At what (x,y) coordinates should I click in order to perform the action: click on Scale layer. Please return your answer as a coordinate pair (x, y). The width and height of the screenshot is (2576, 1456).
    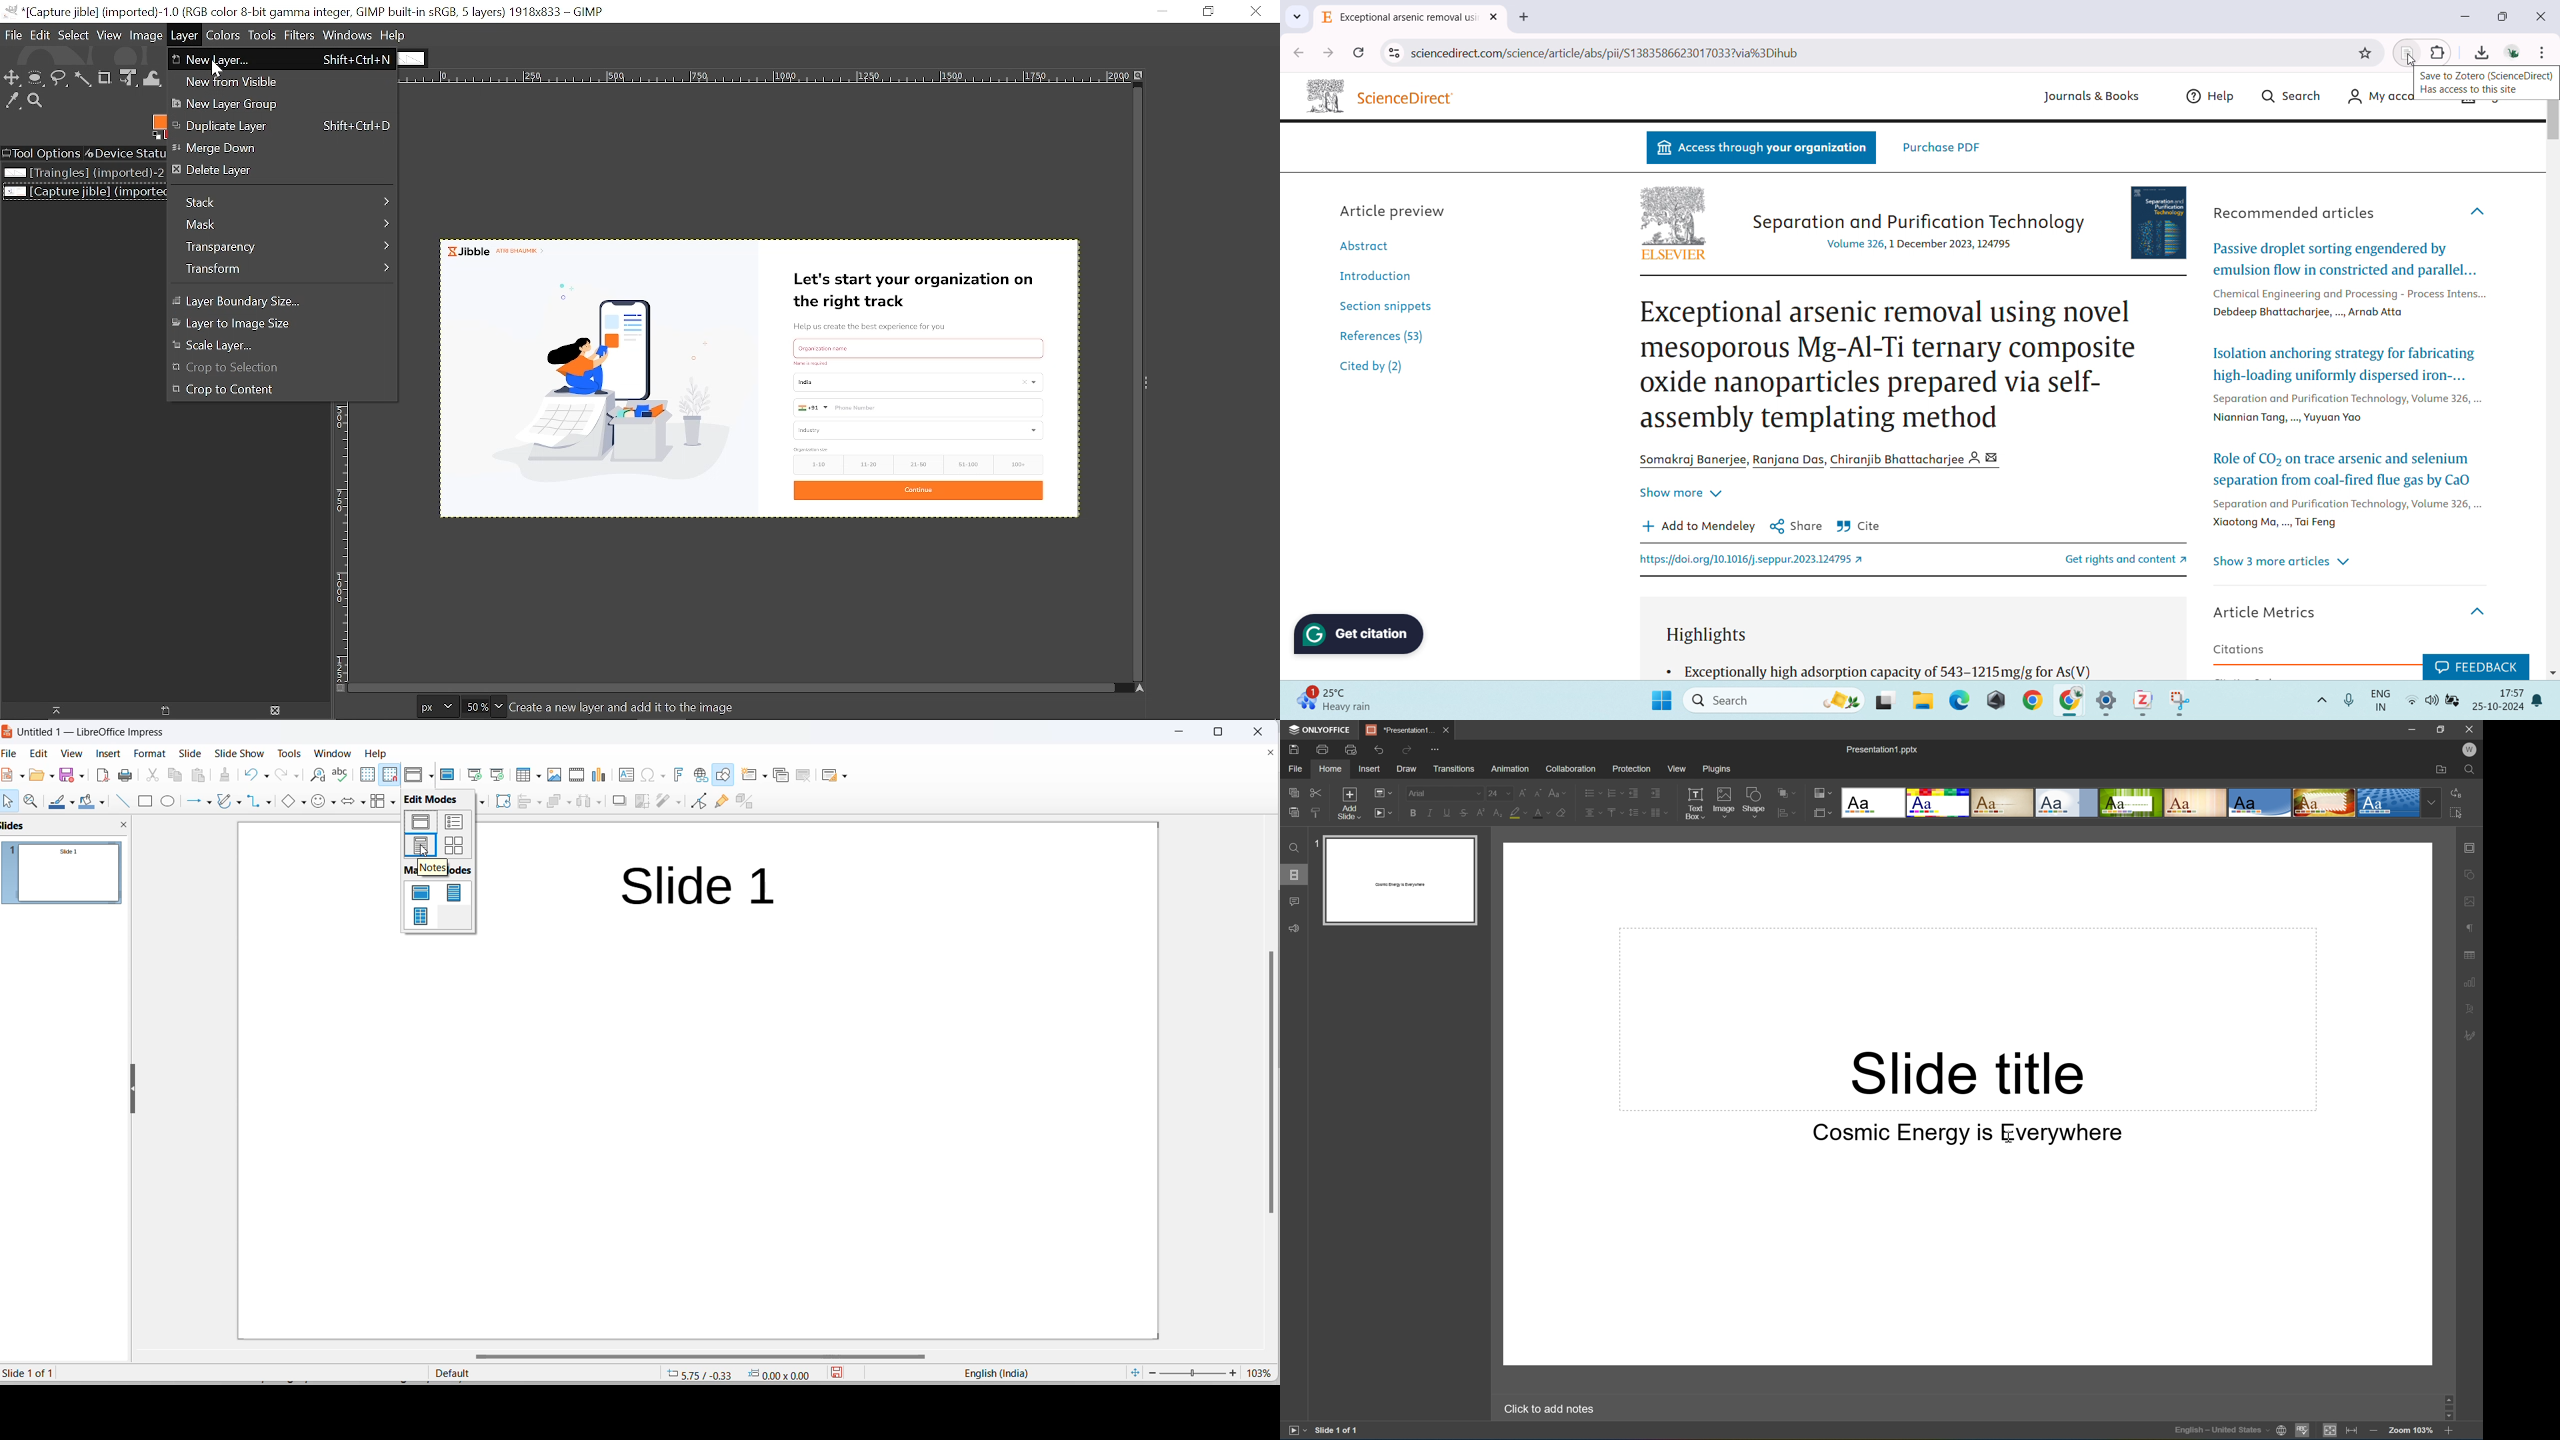
    Looking at the image, I should click on (277, 344).